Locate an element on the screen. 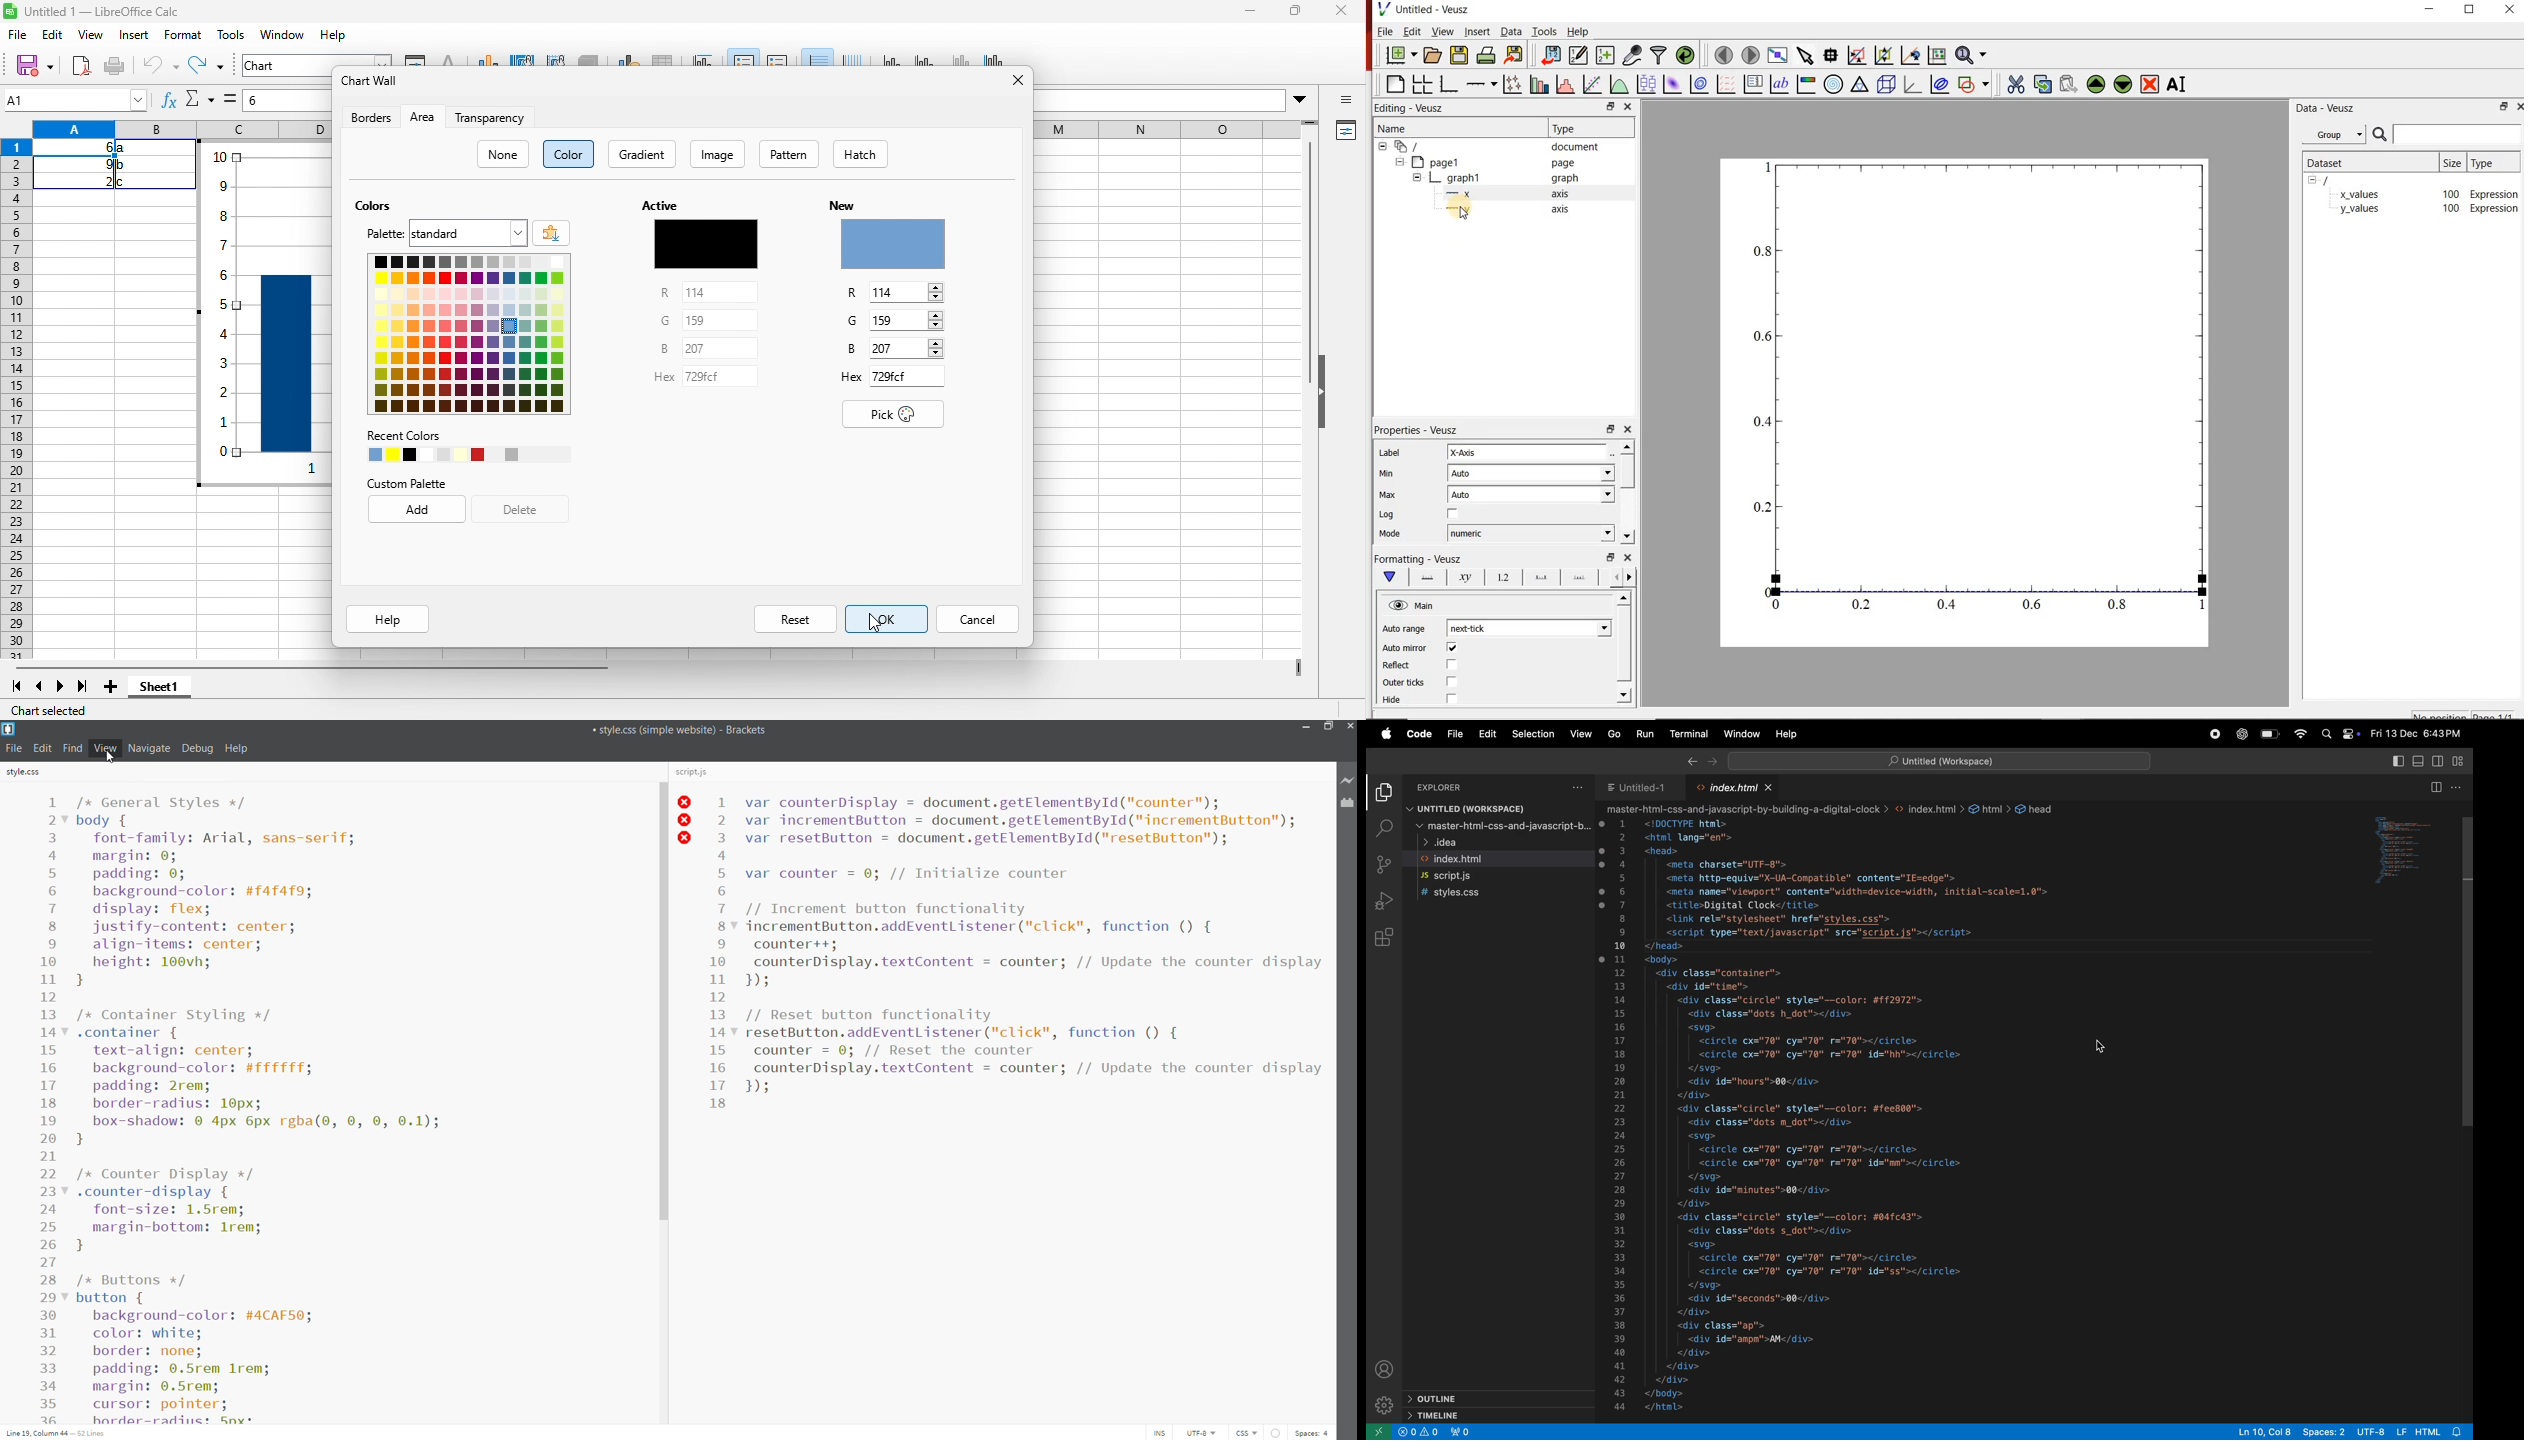  —-—y is located at coordinates (1458, 210).